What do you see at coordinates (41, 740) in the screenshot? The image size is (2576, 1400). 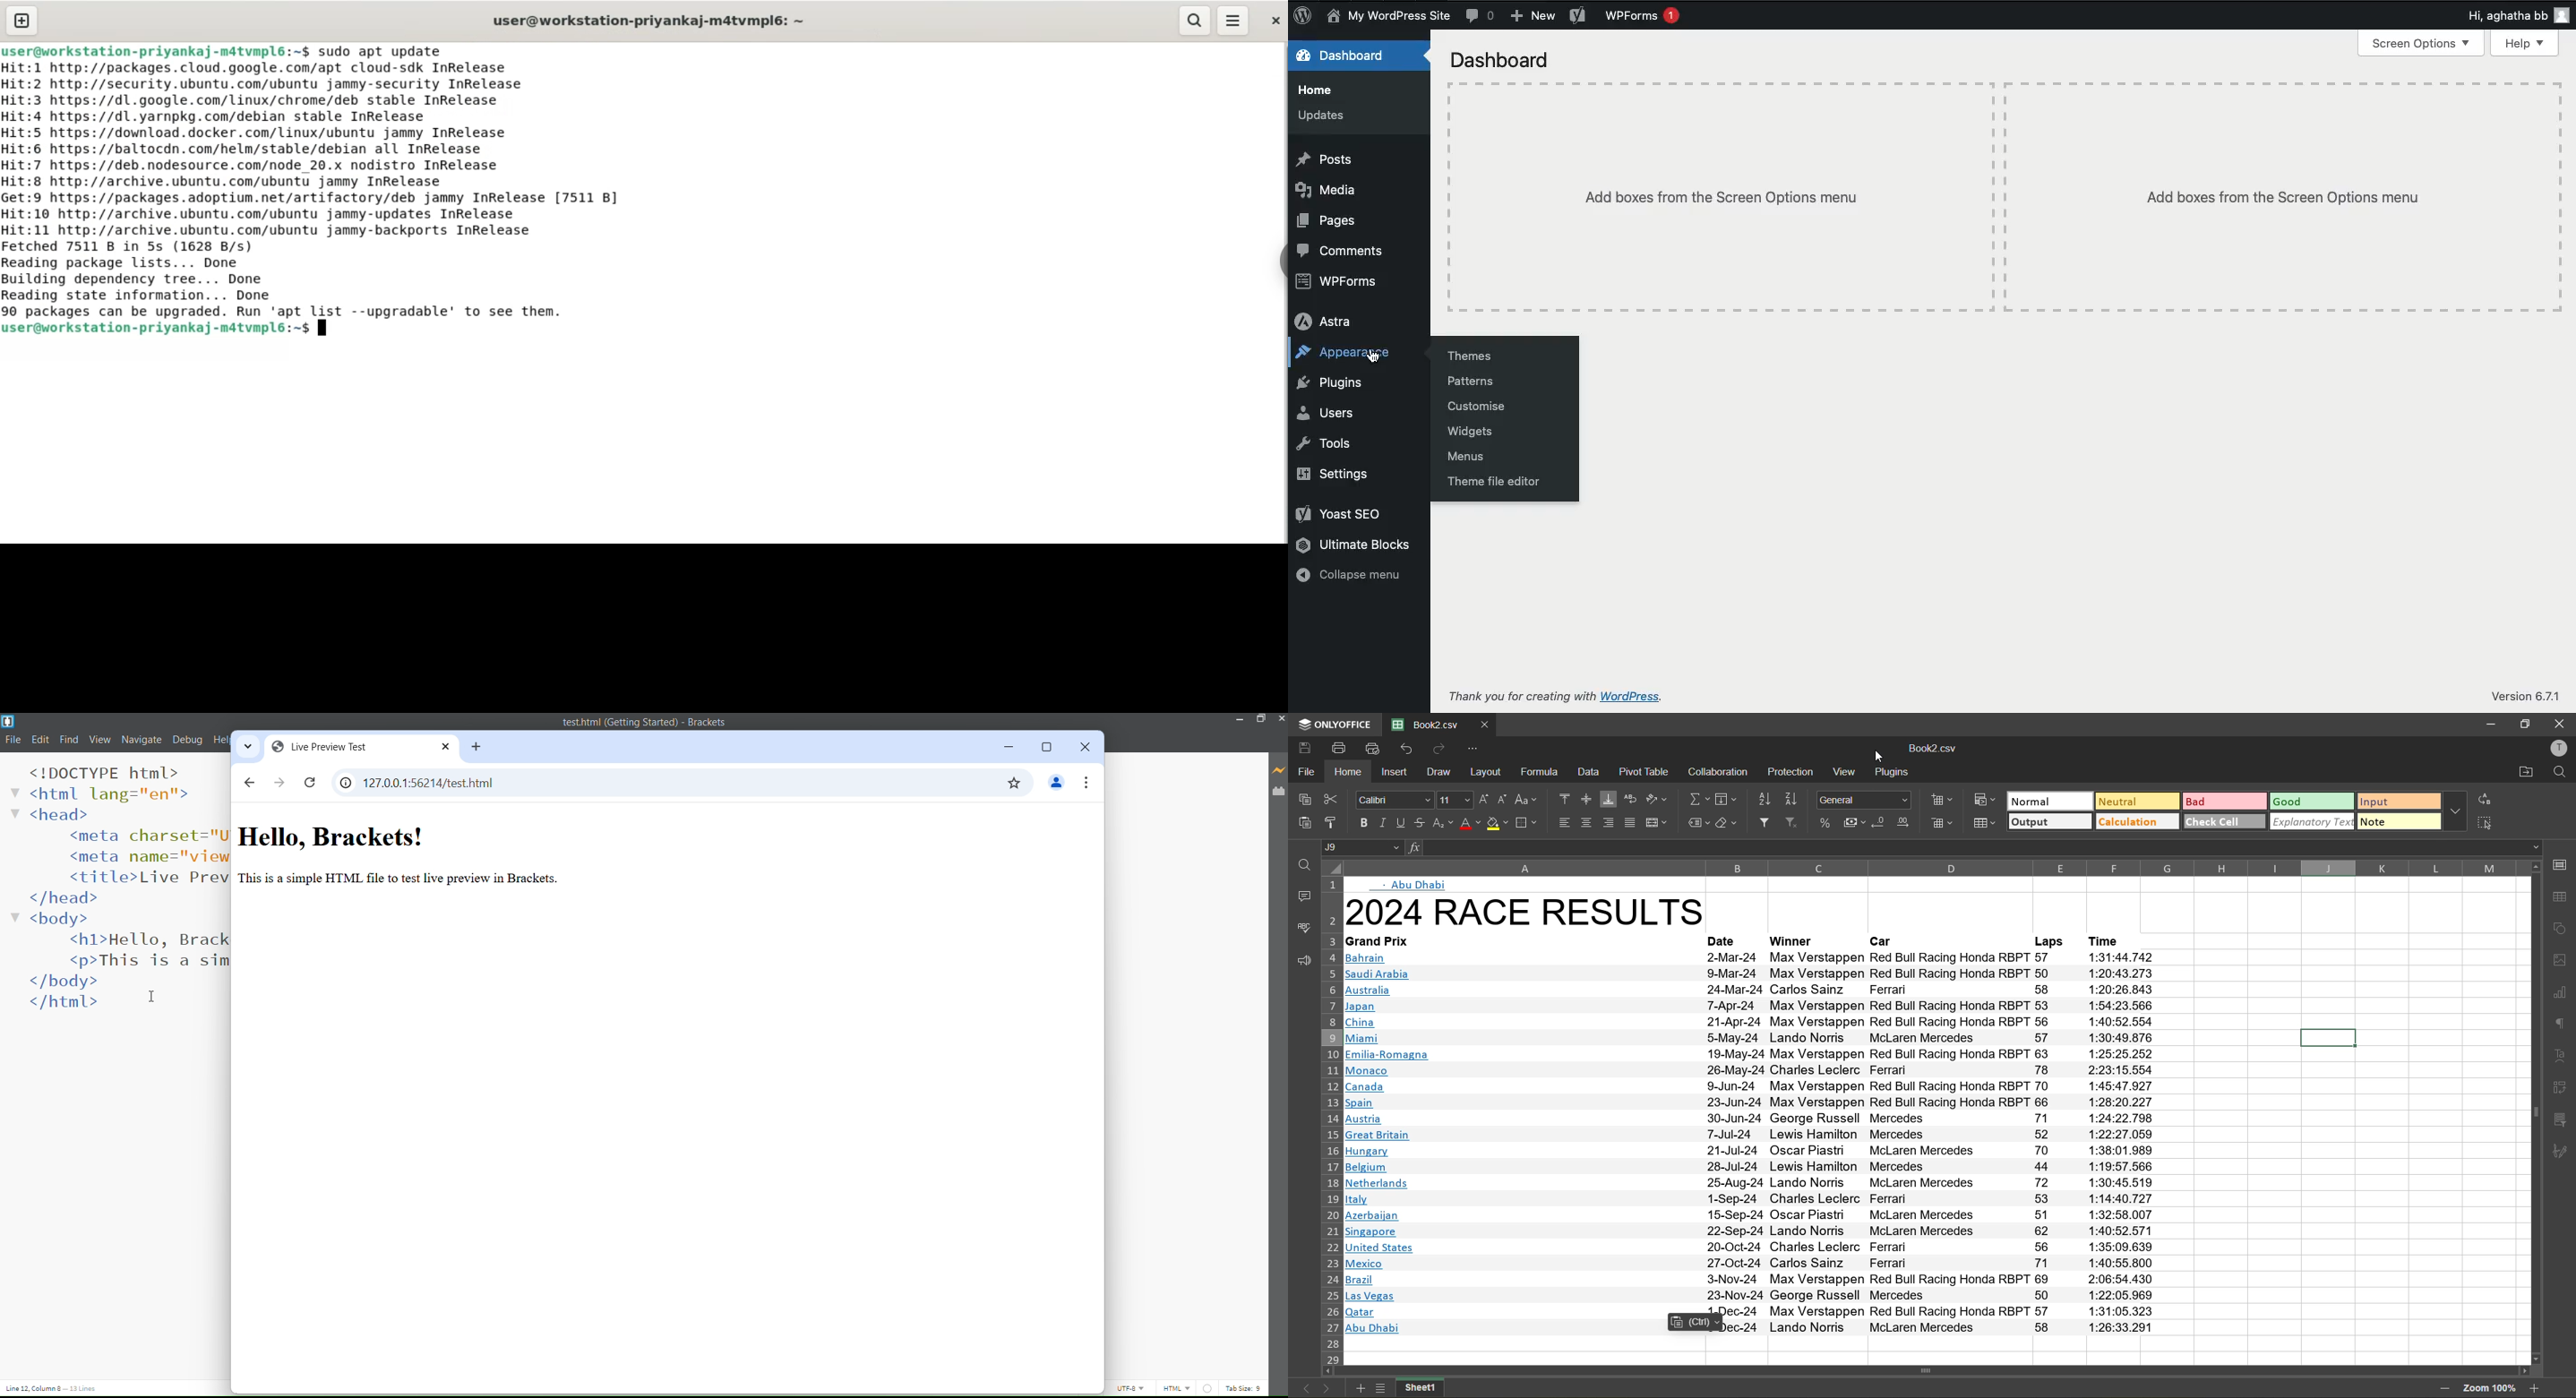 I see `Edit` at bounding box center [41, 740].